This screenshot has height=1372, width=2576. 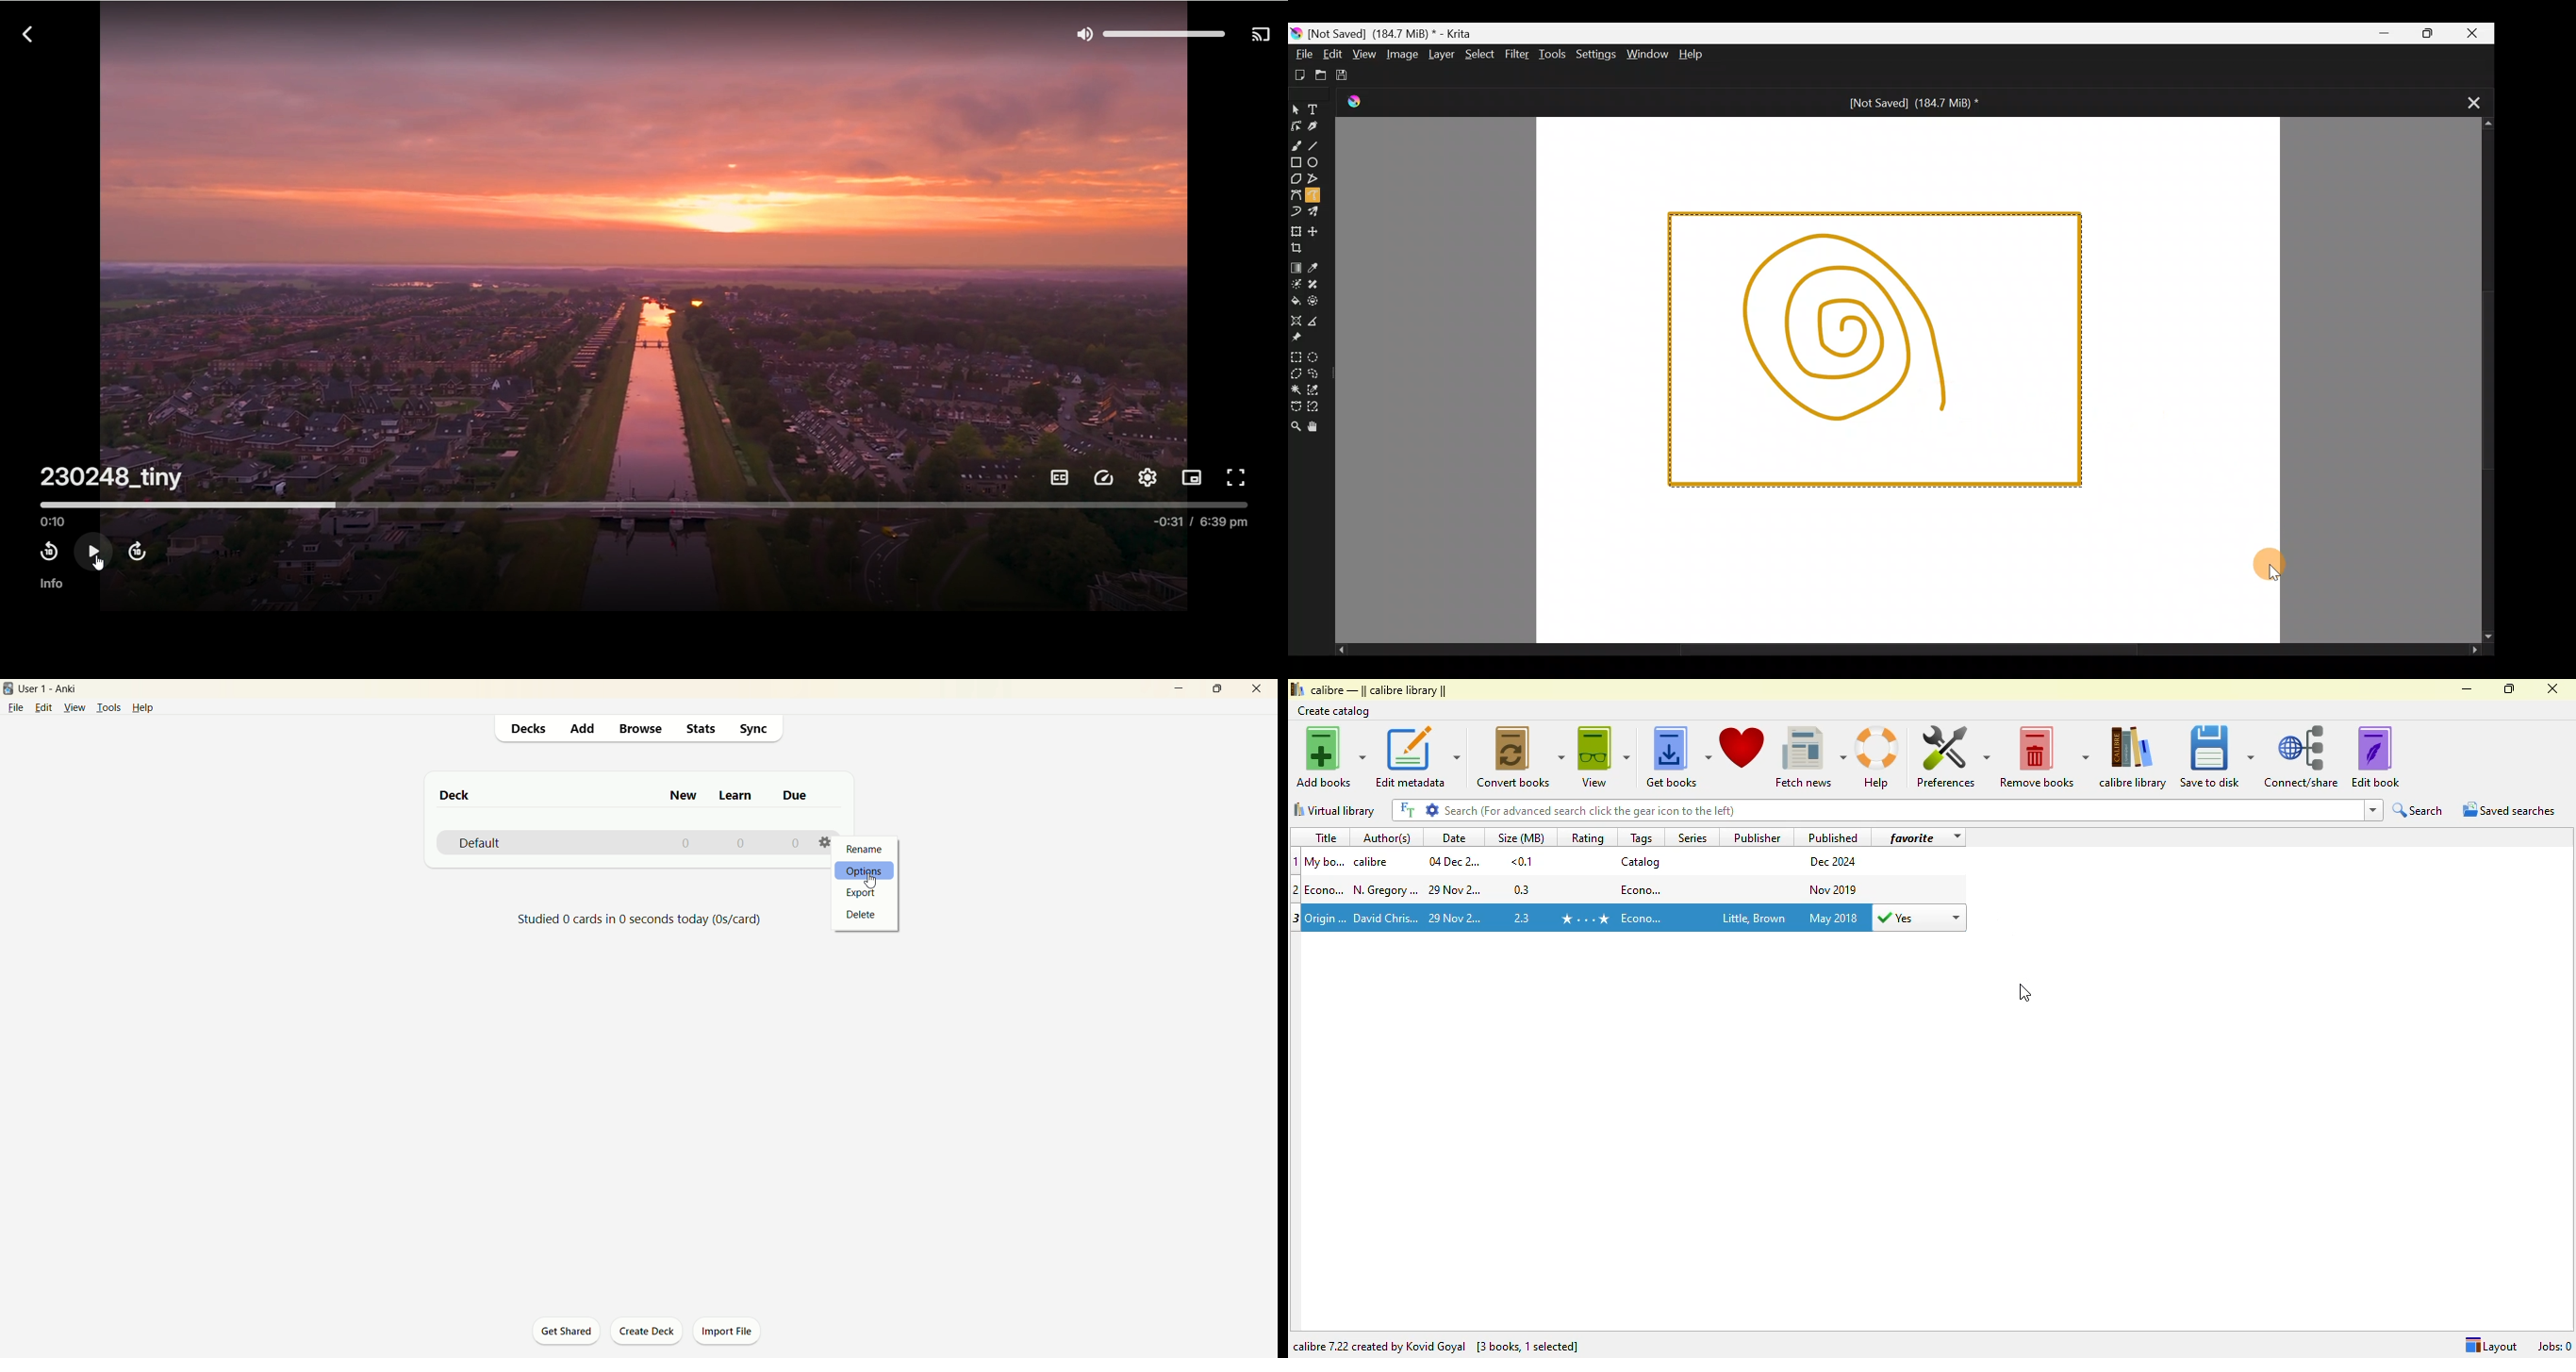 I want to click on size(MB), so click(x=1520, y=836).